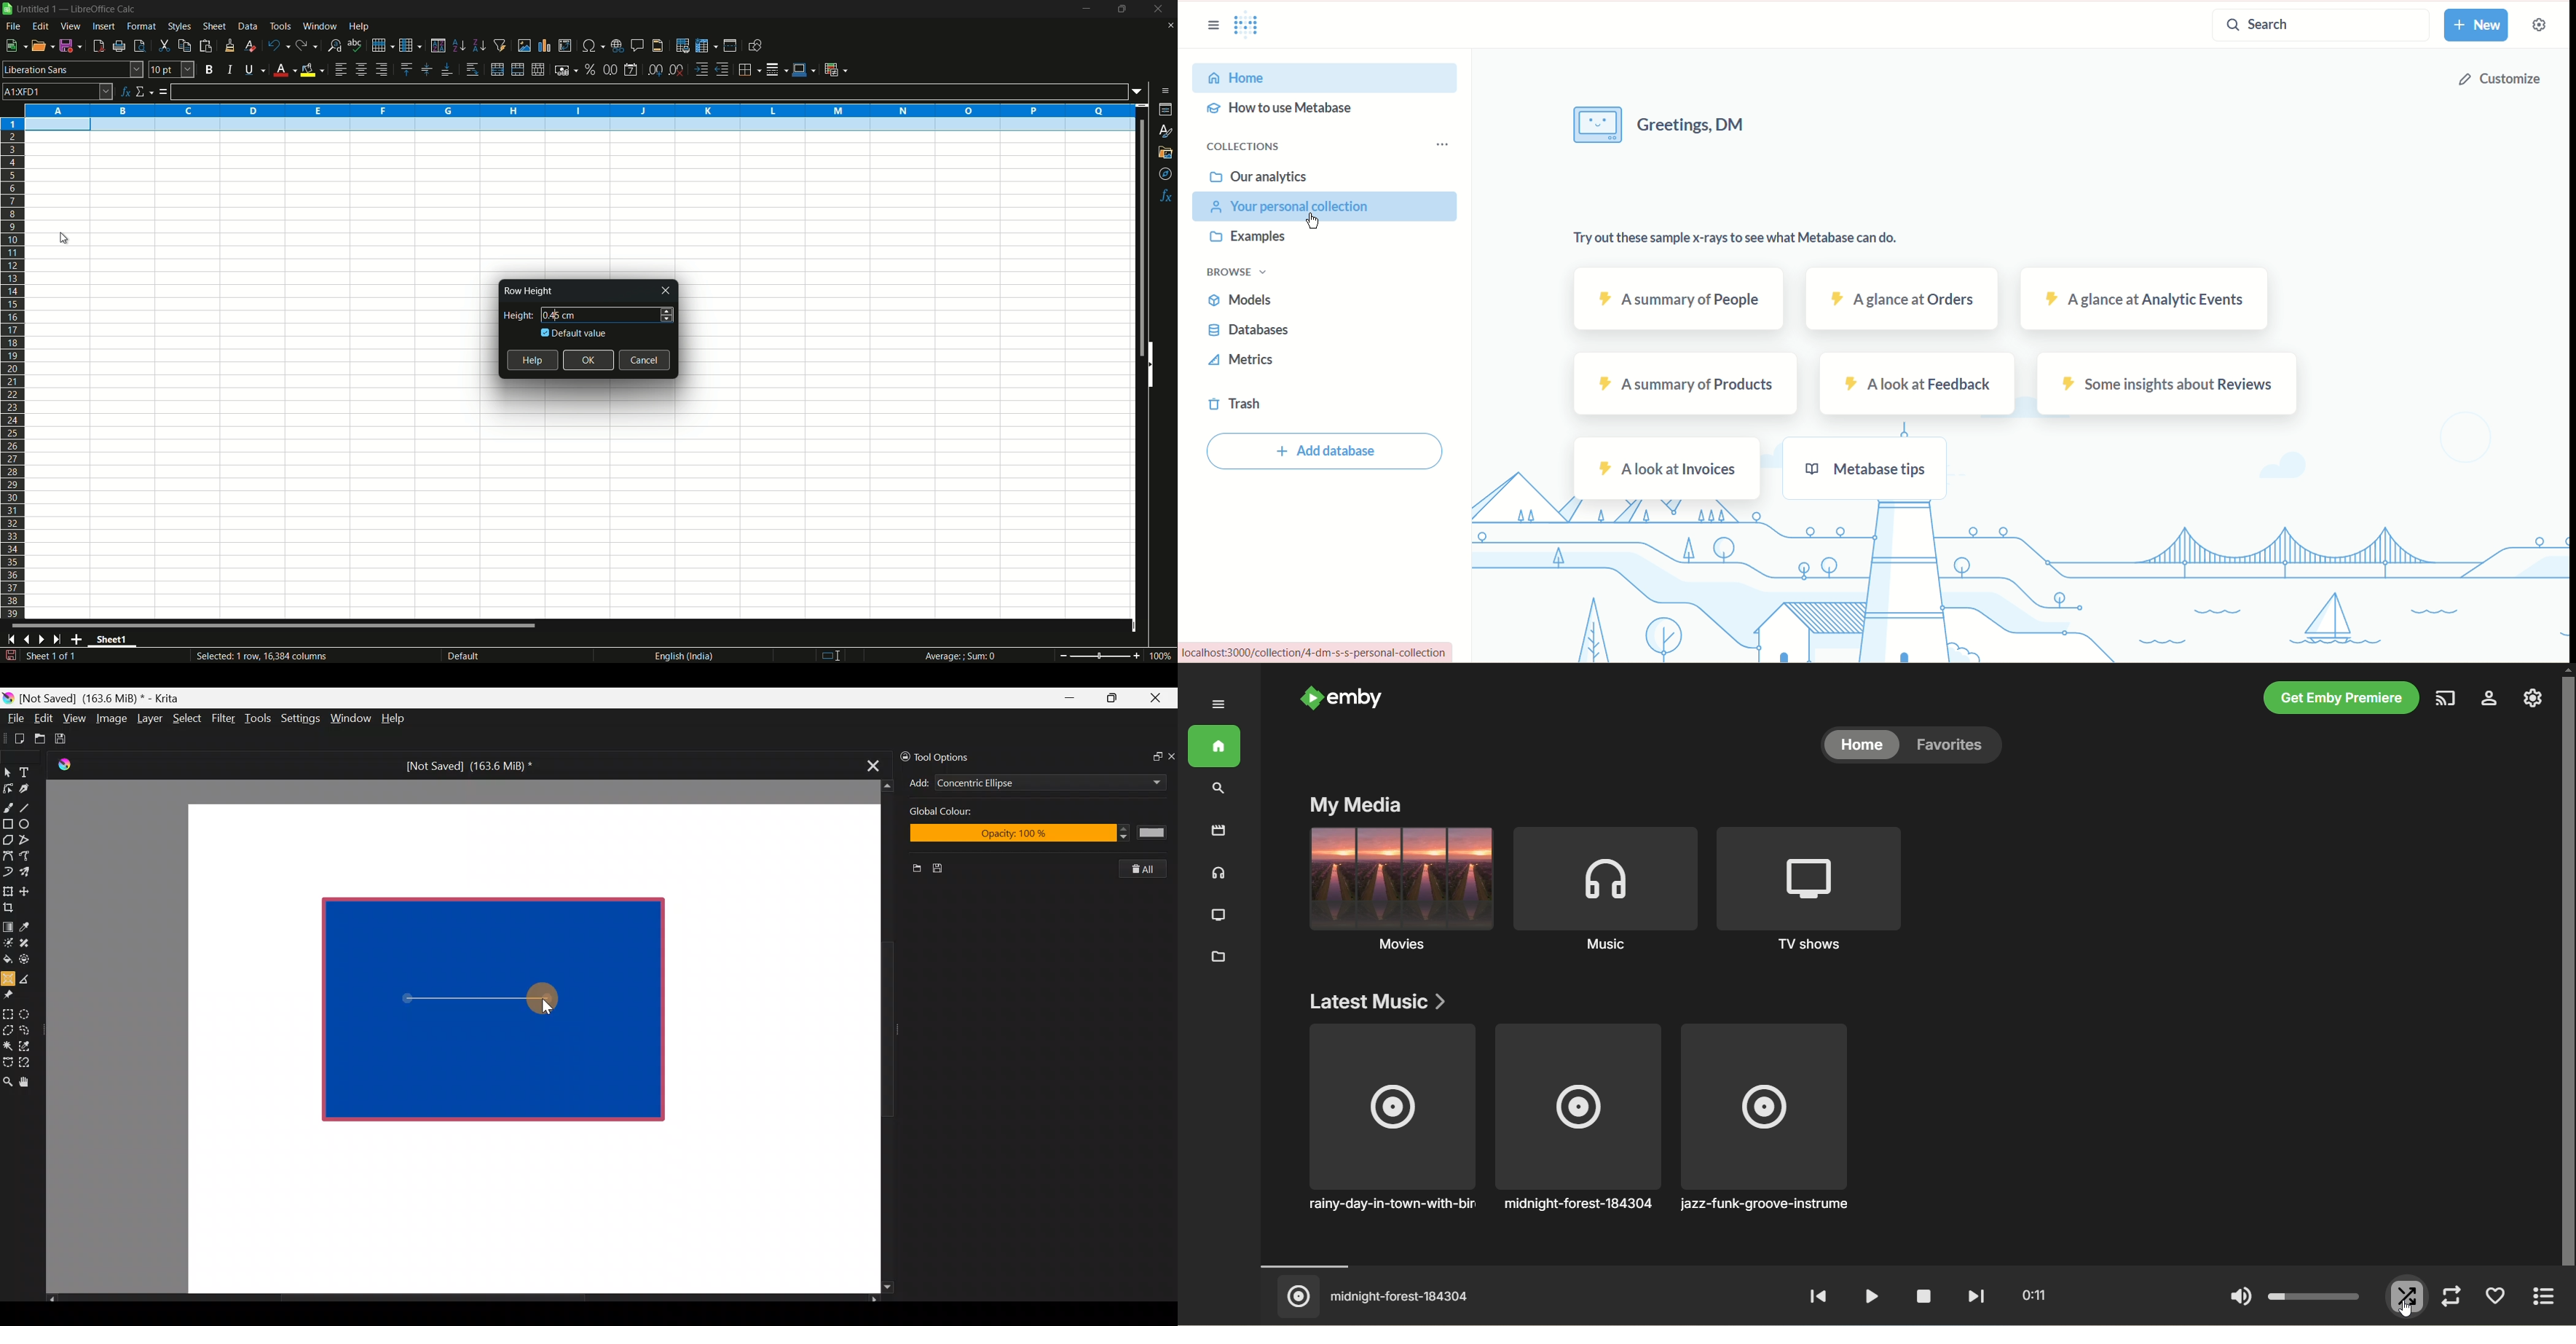 Image resolution: width=2576 pixels, height=1344 pixels. Describe the element at coordinates (593, 45) in the screenshot. I see `insert special characters` at that location.